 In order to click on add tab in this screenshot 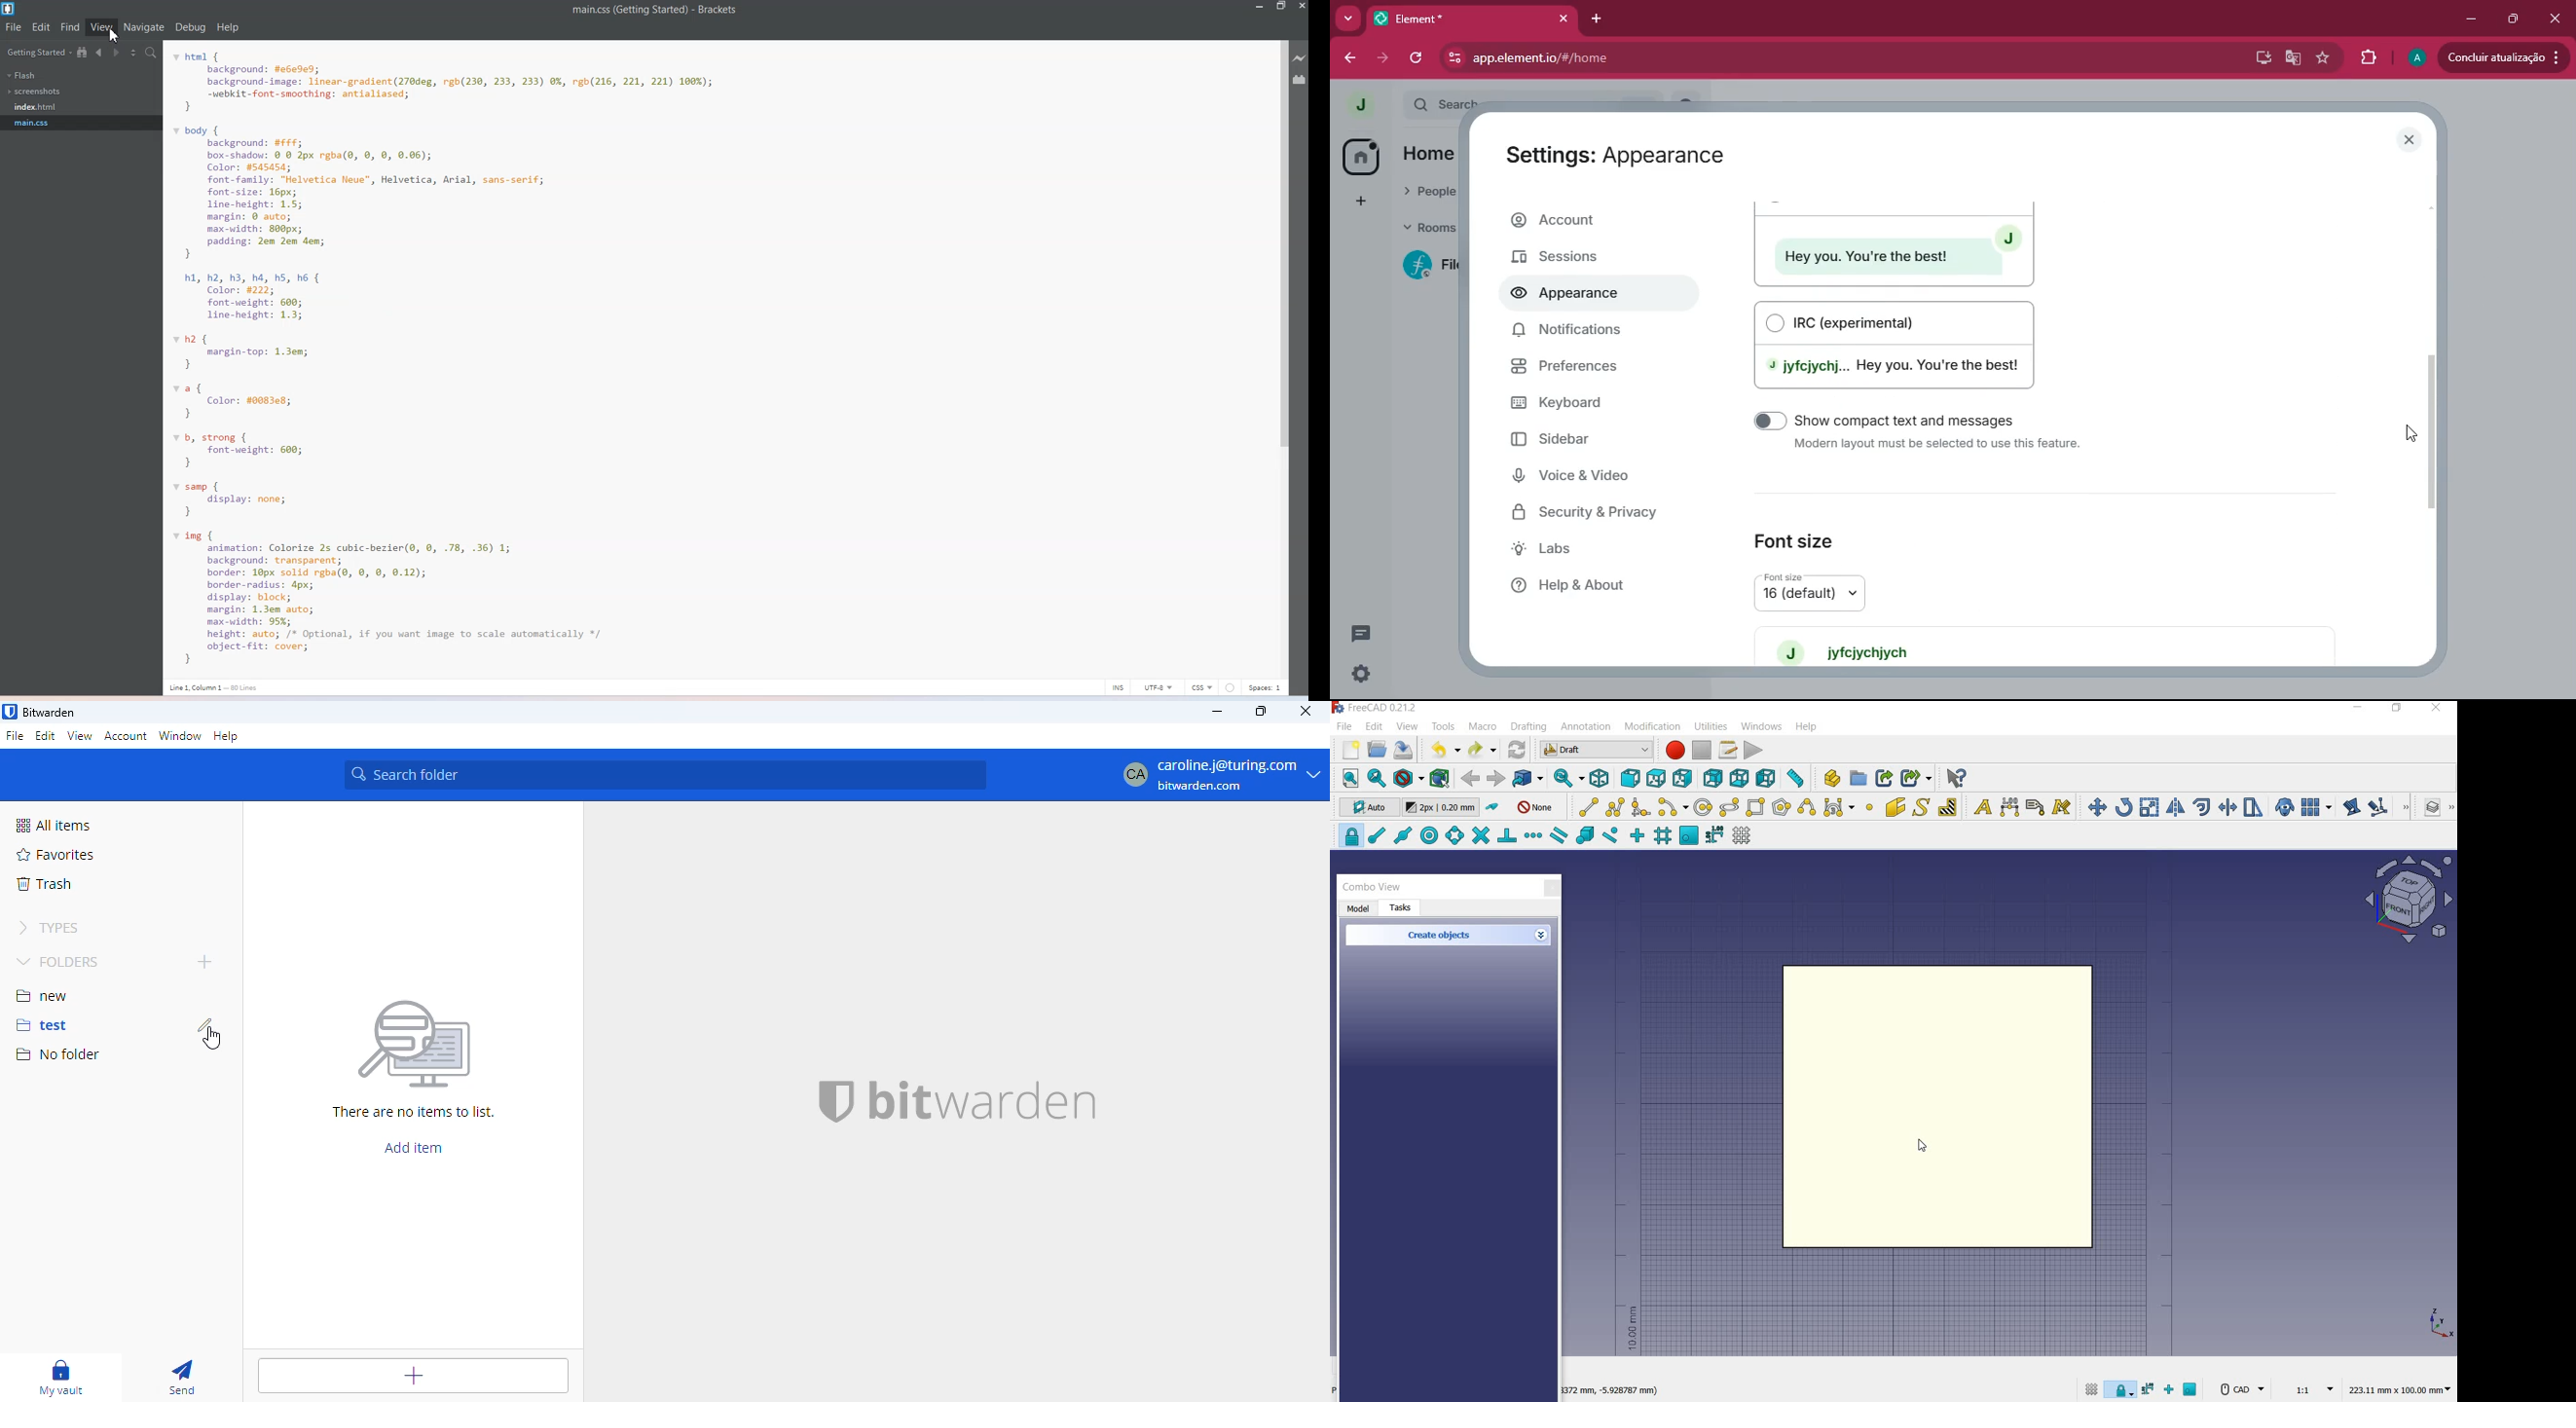, I will do `click(1599, 15)`.